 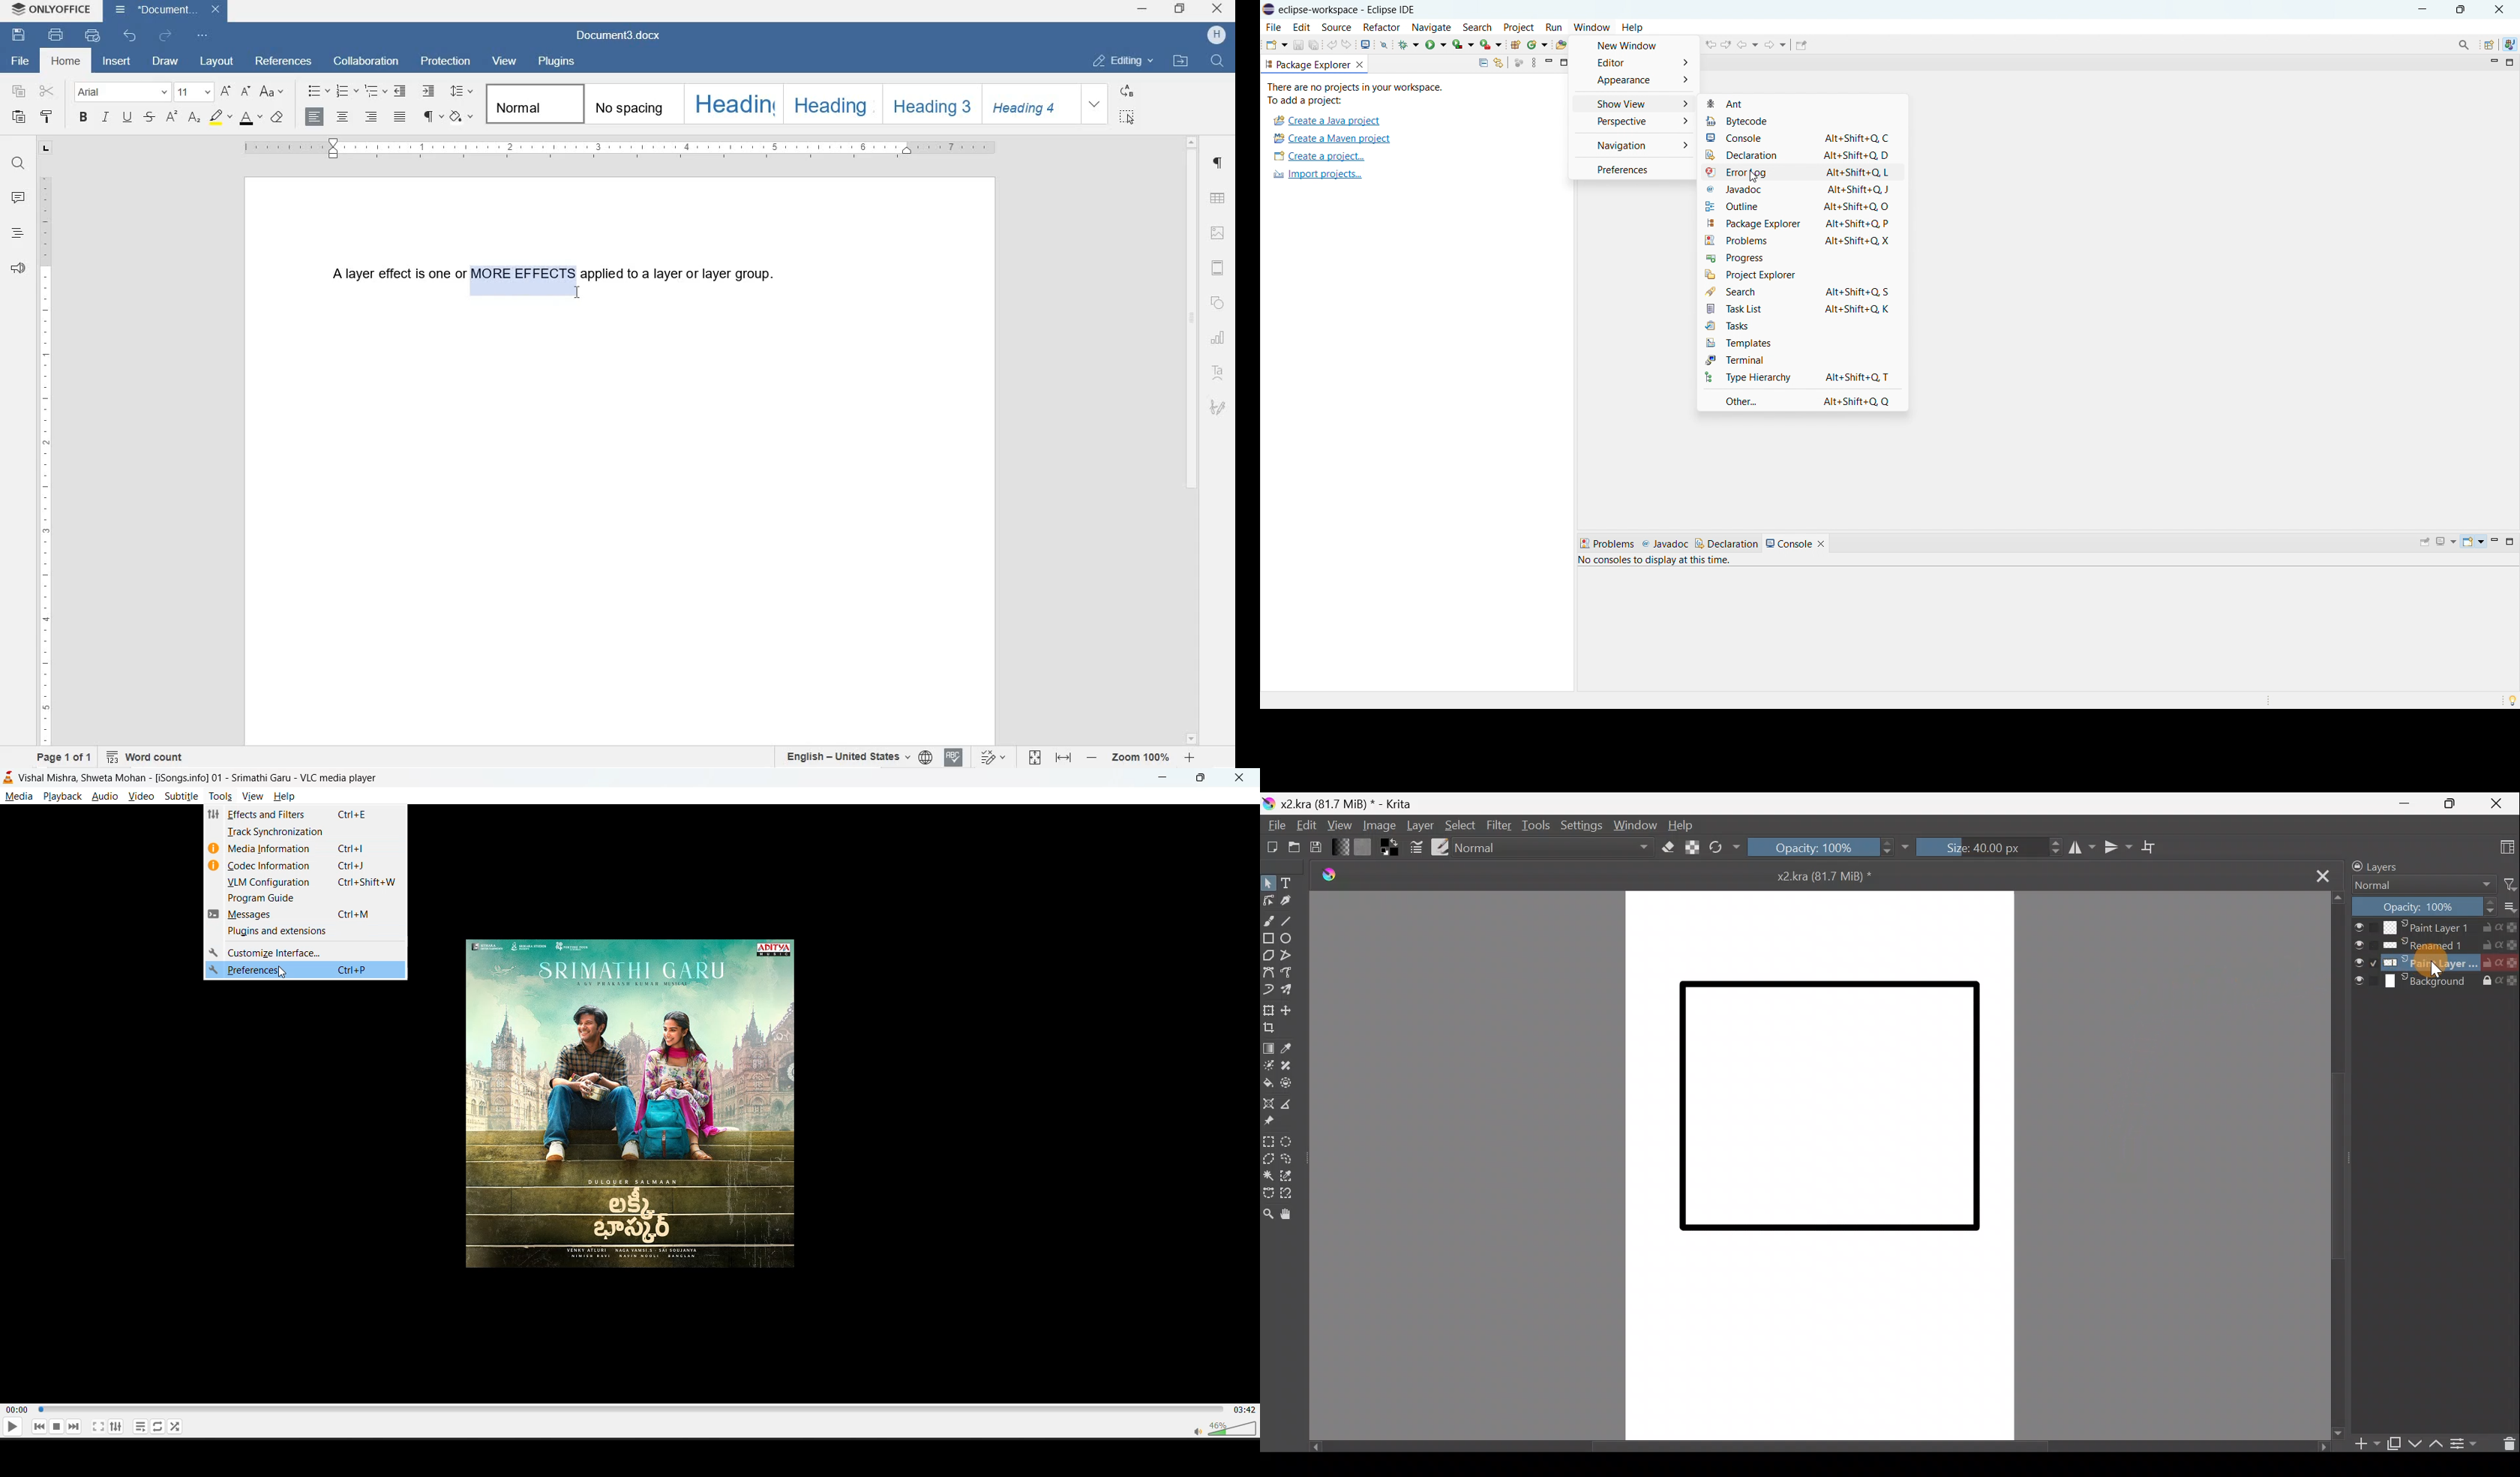 I want to click on collapse all, so click(x=1482, y=62).